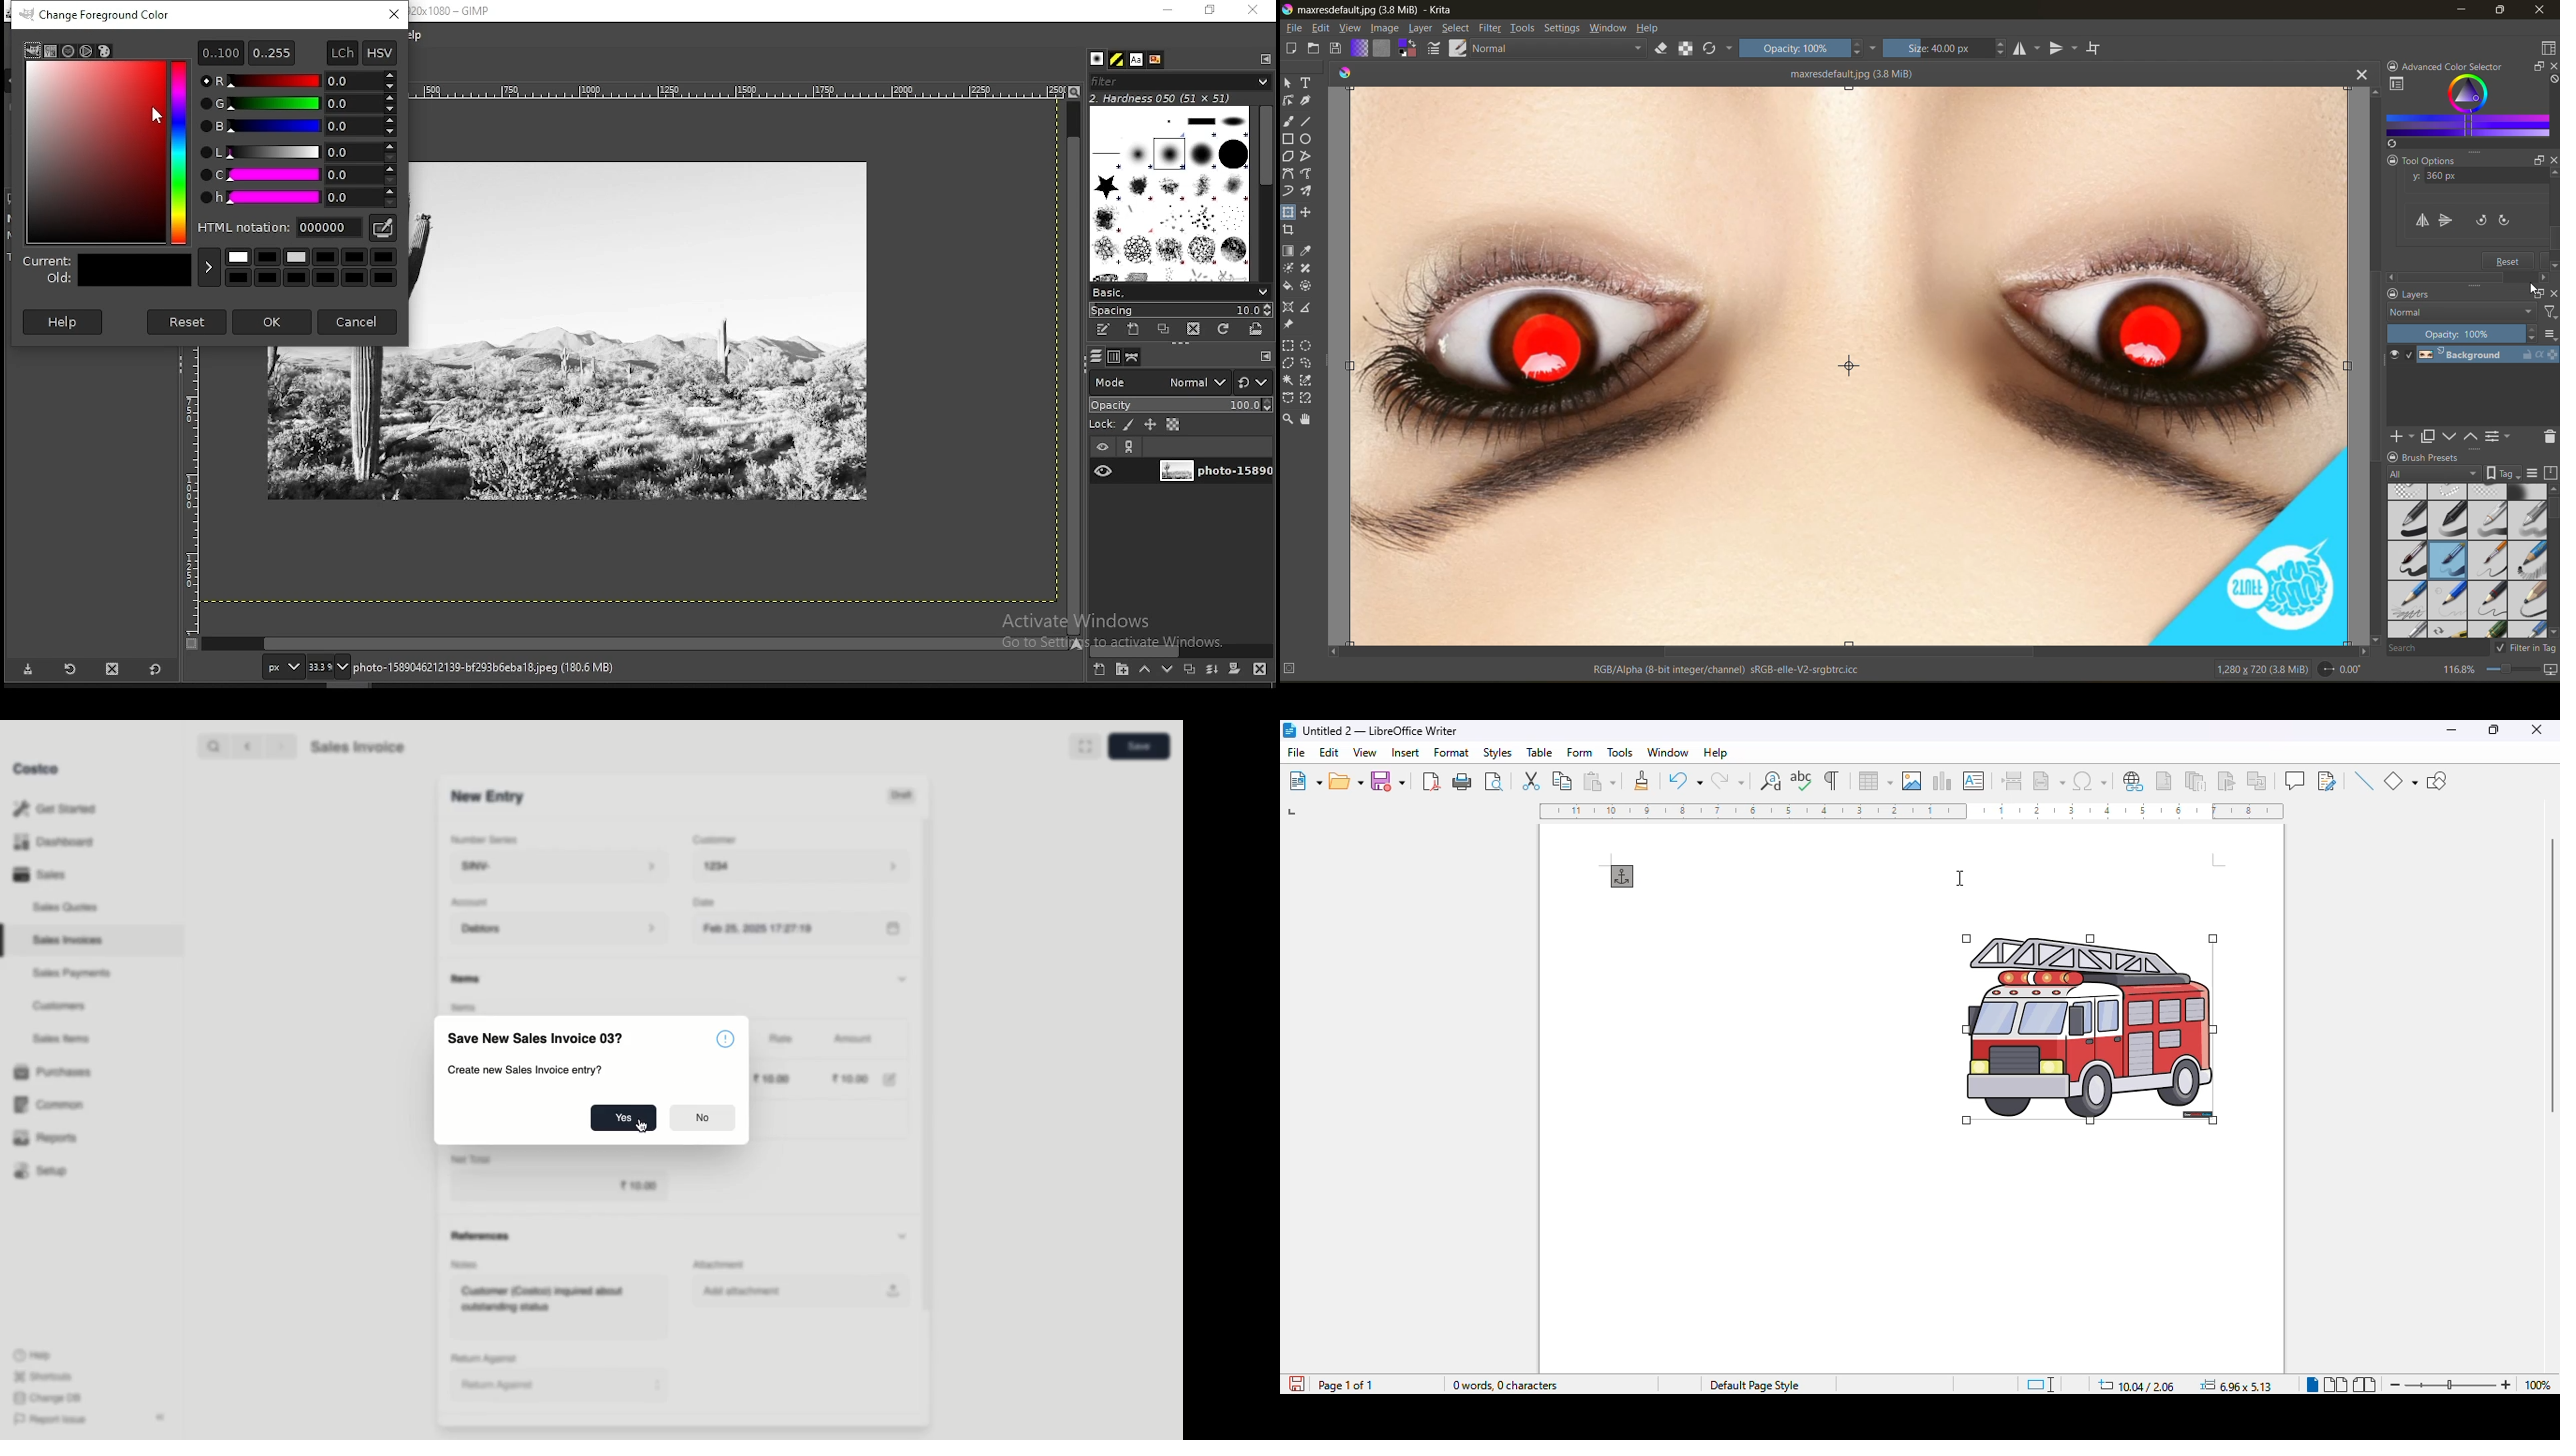 The height and width of the screenshot is (1456, 2576). I want to click on preserve alpha, so click(1686, 49).